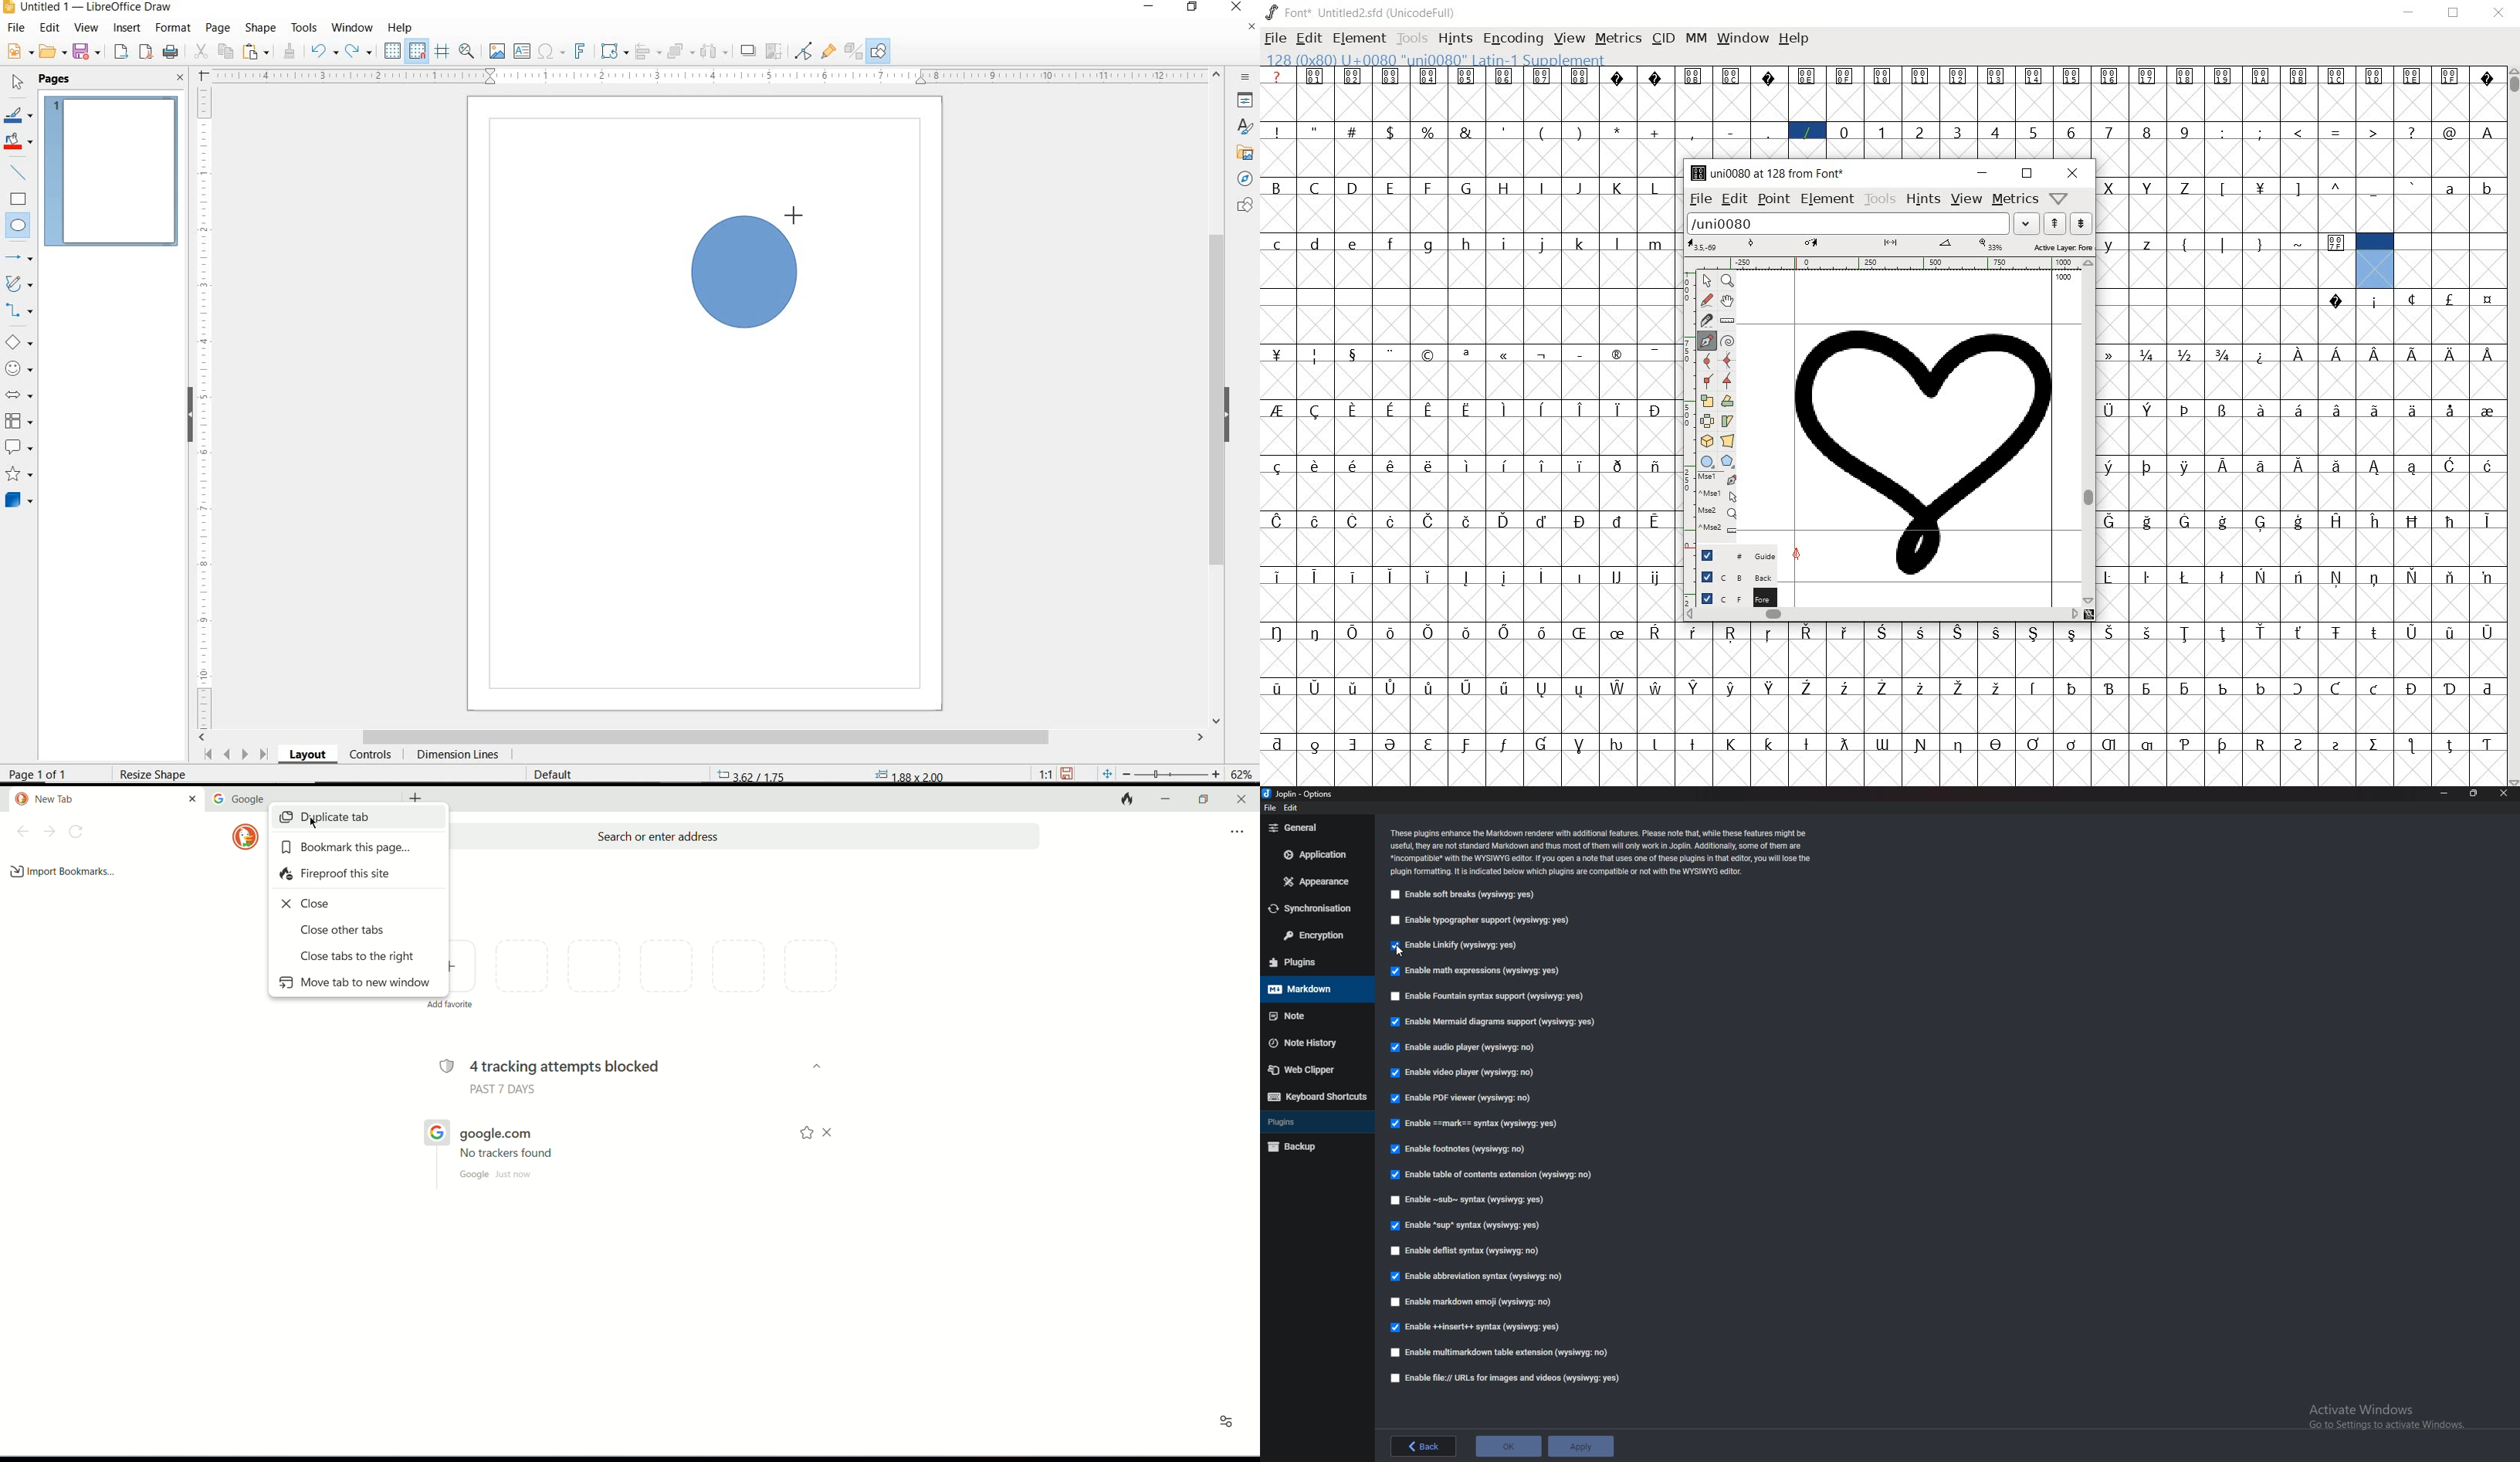 The height and width of the screenshot is (1484, 2520). I want to click on RECTANGLE, so click(18, 201).